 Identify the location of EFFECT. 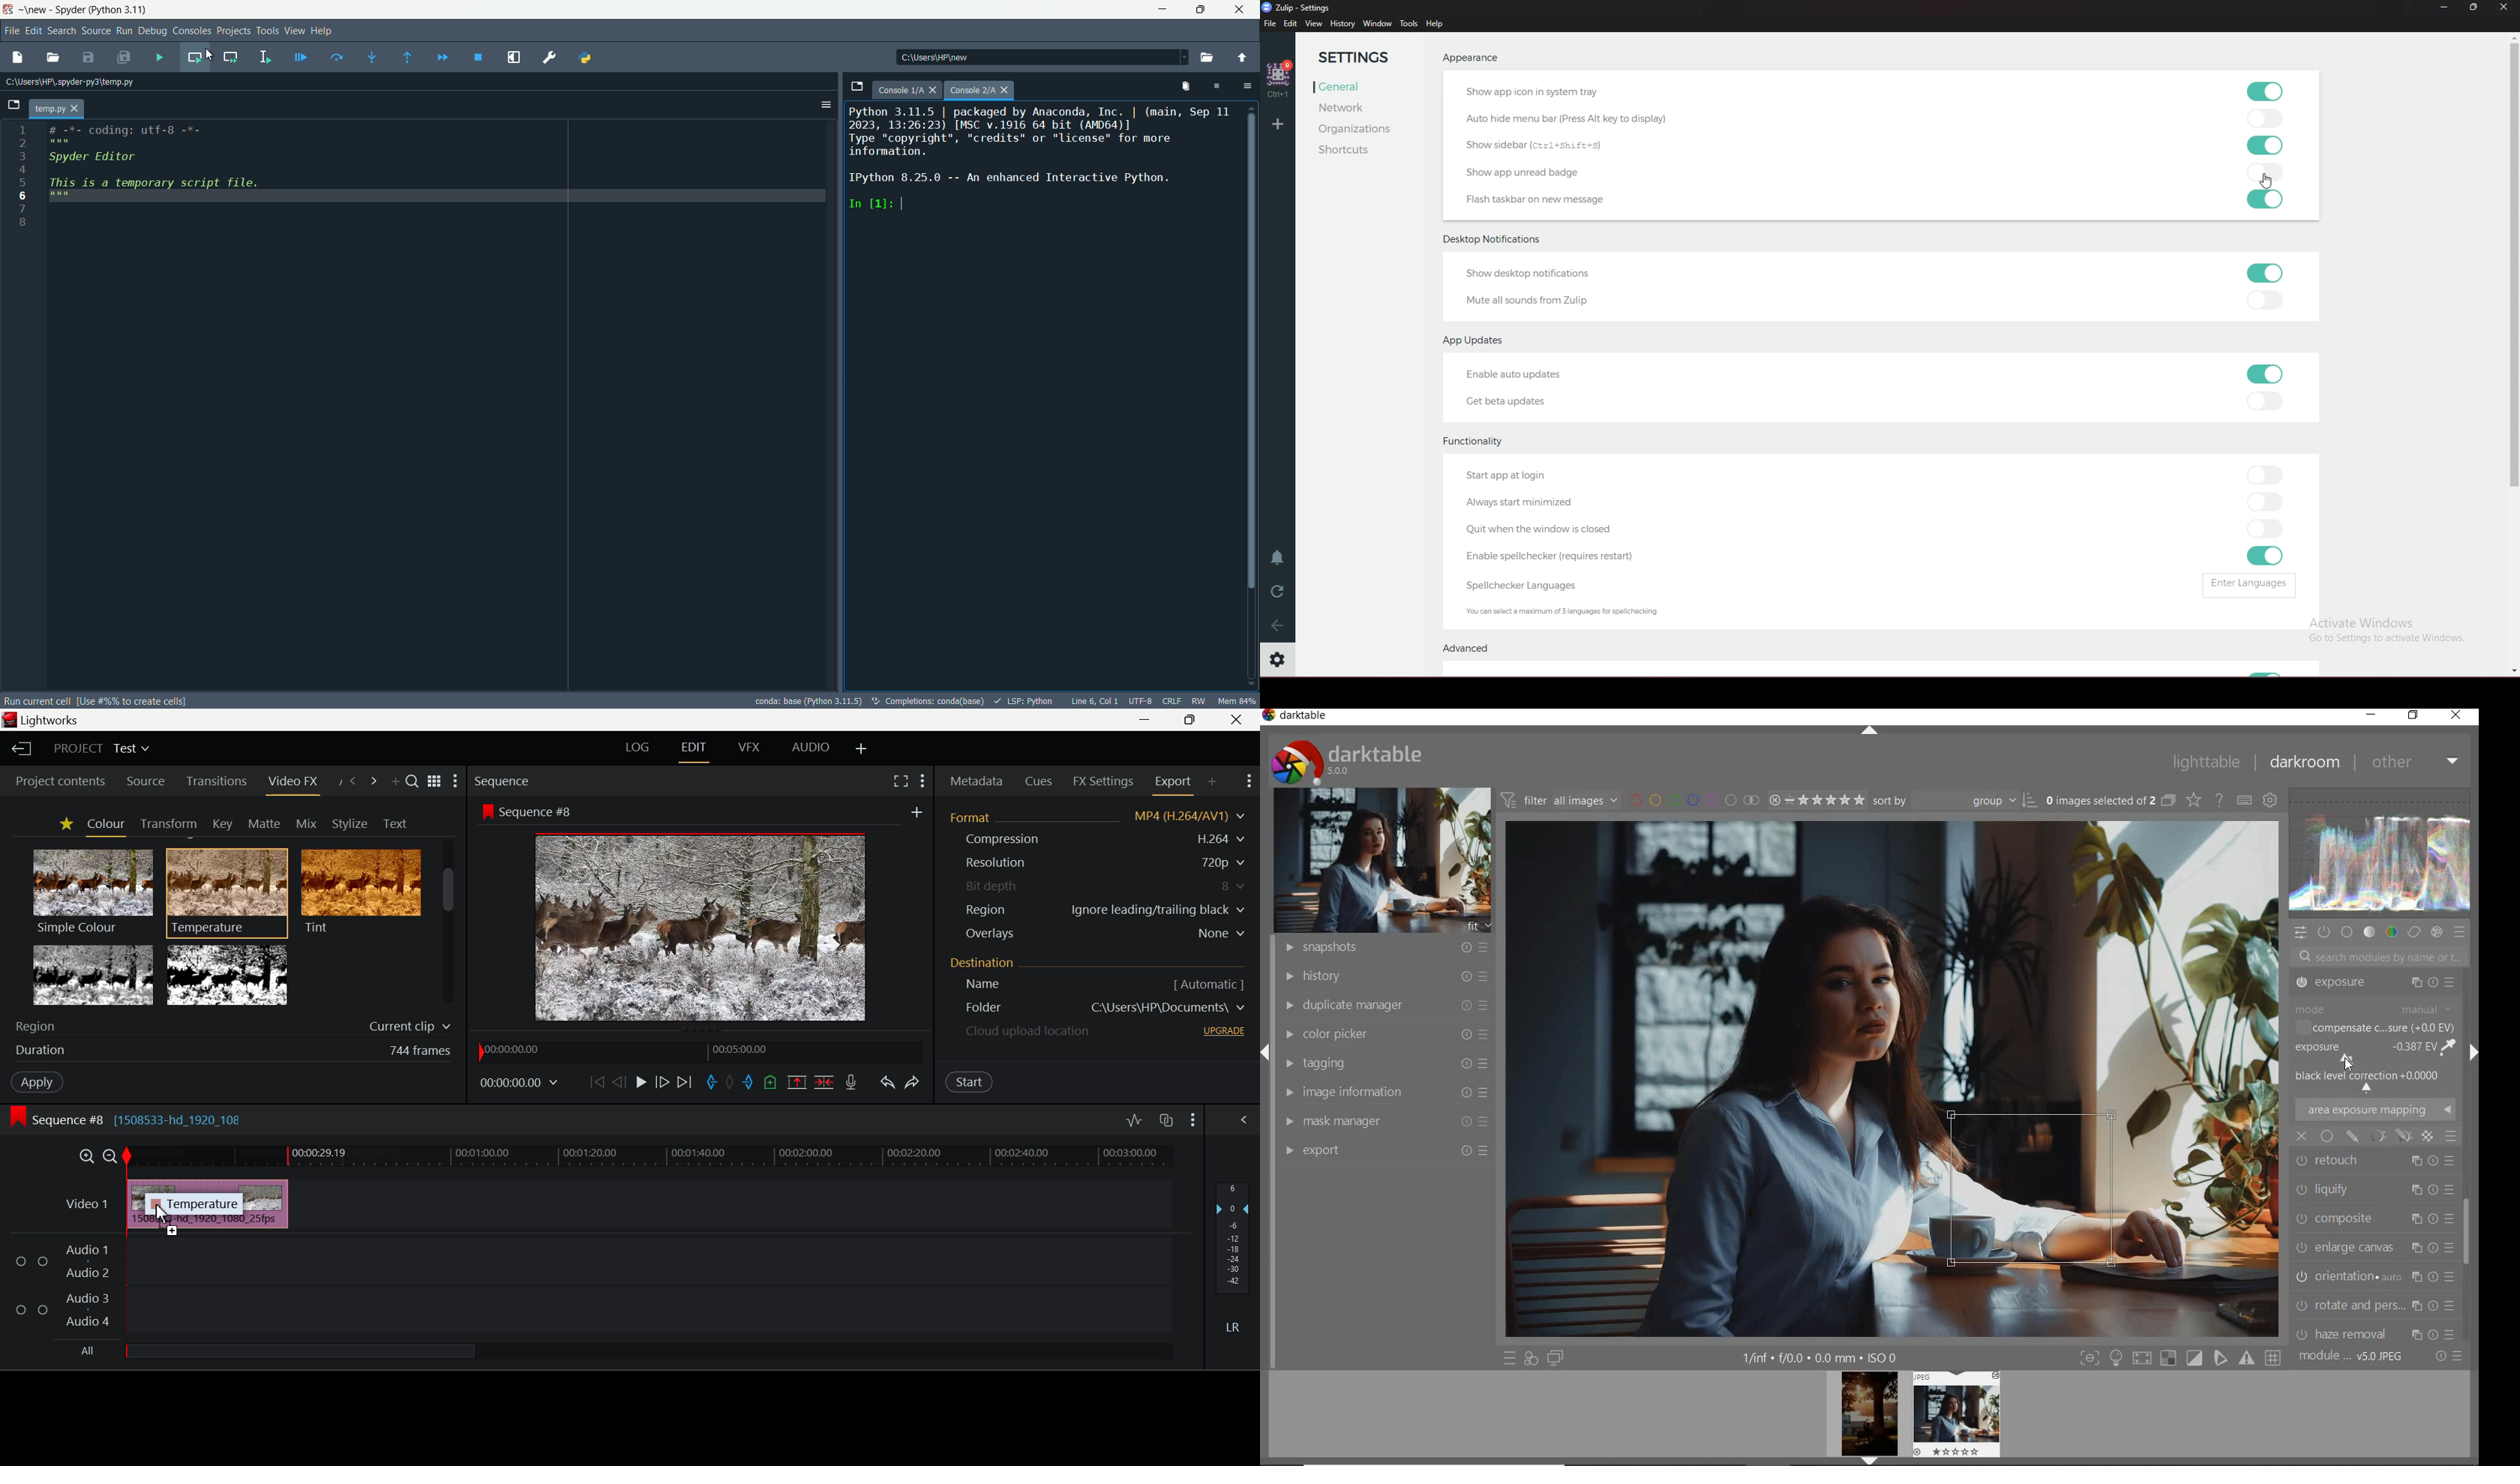
(2436, 932).